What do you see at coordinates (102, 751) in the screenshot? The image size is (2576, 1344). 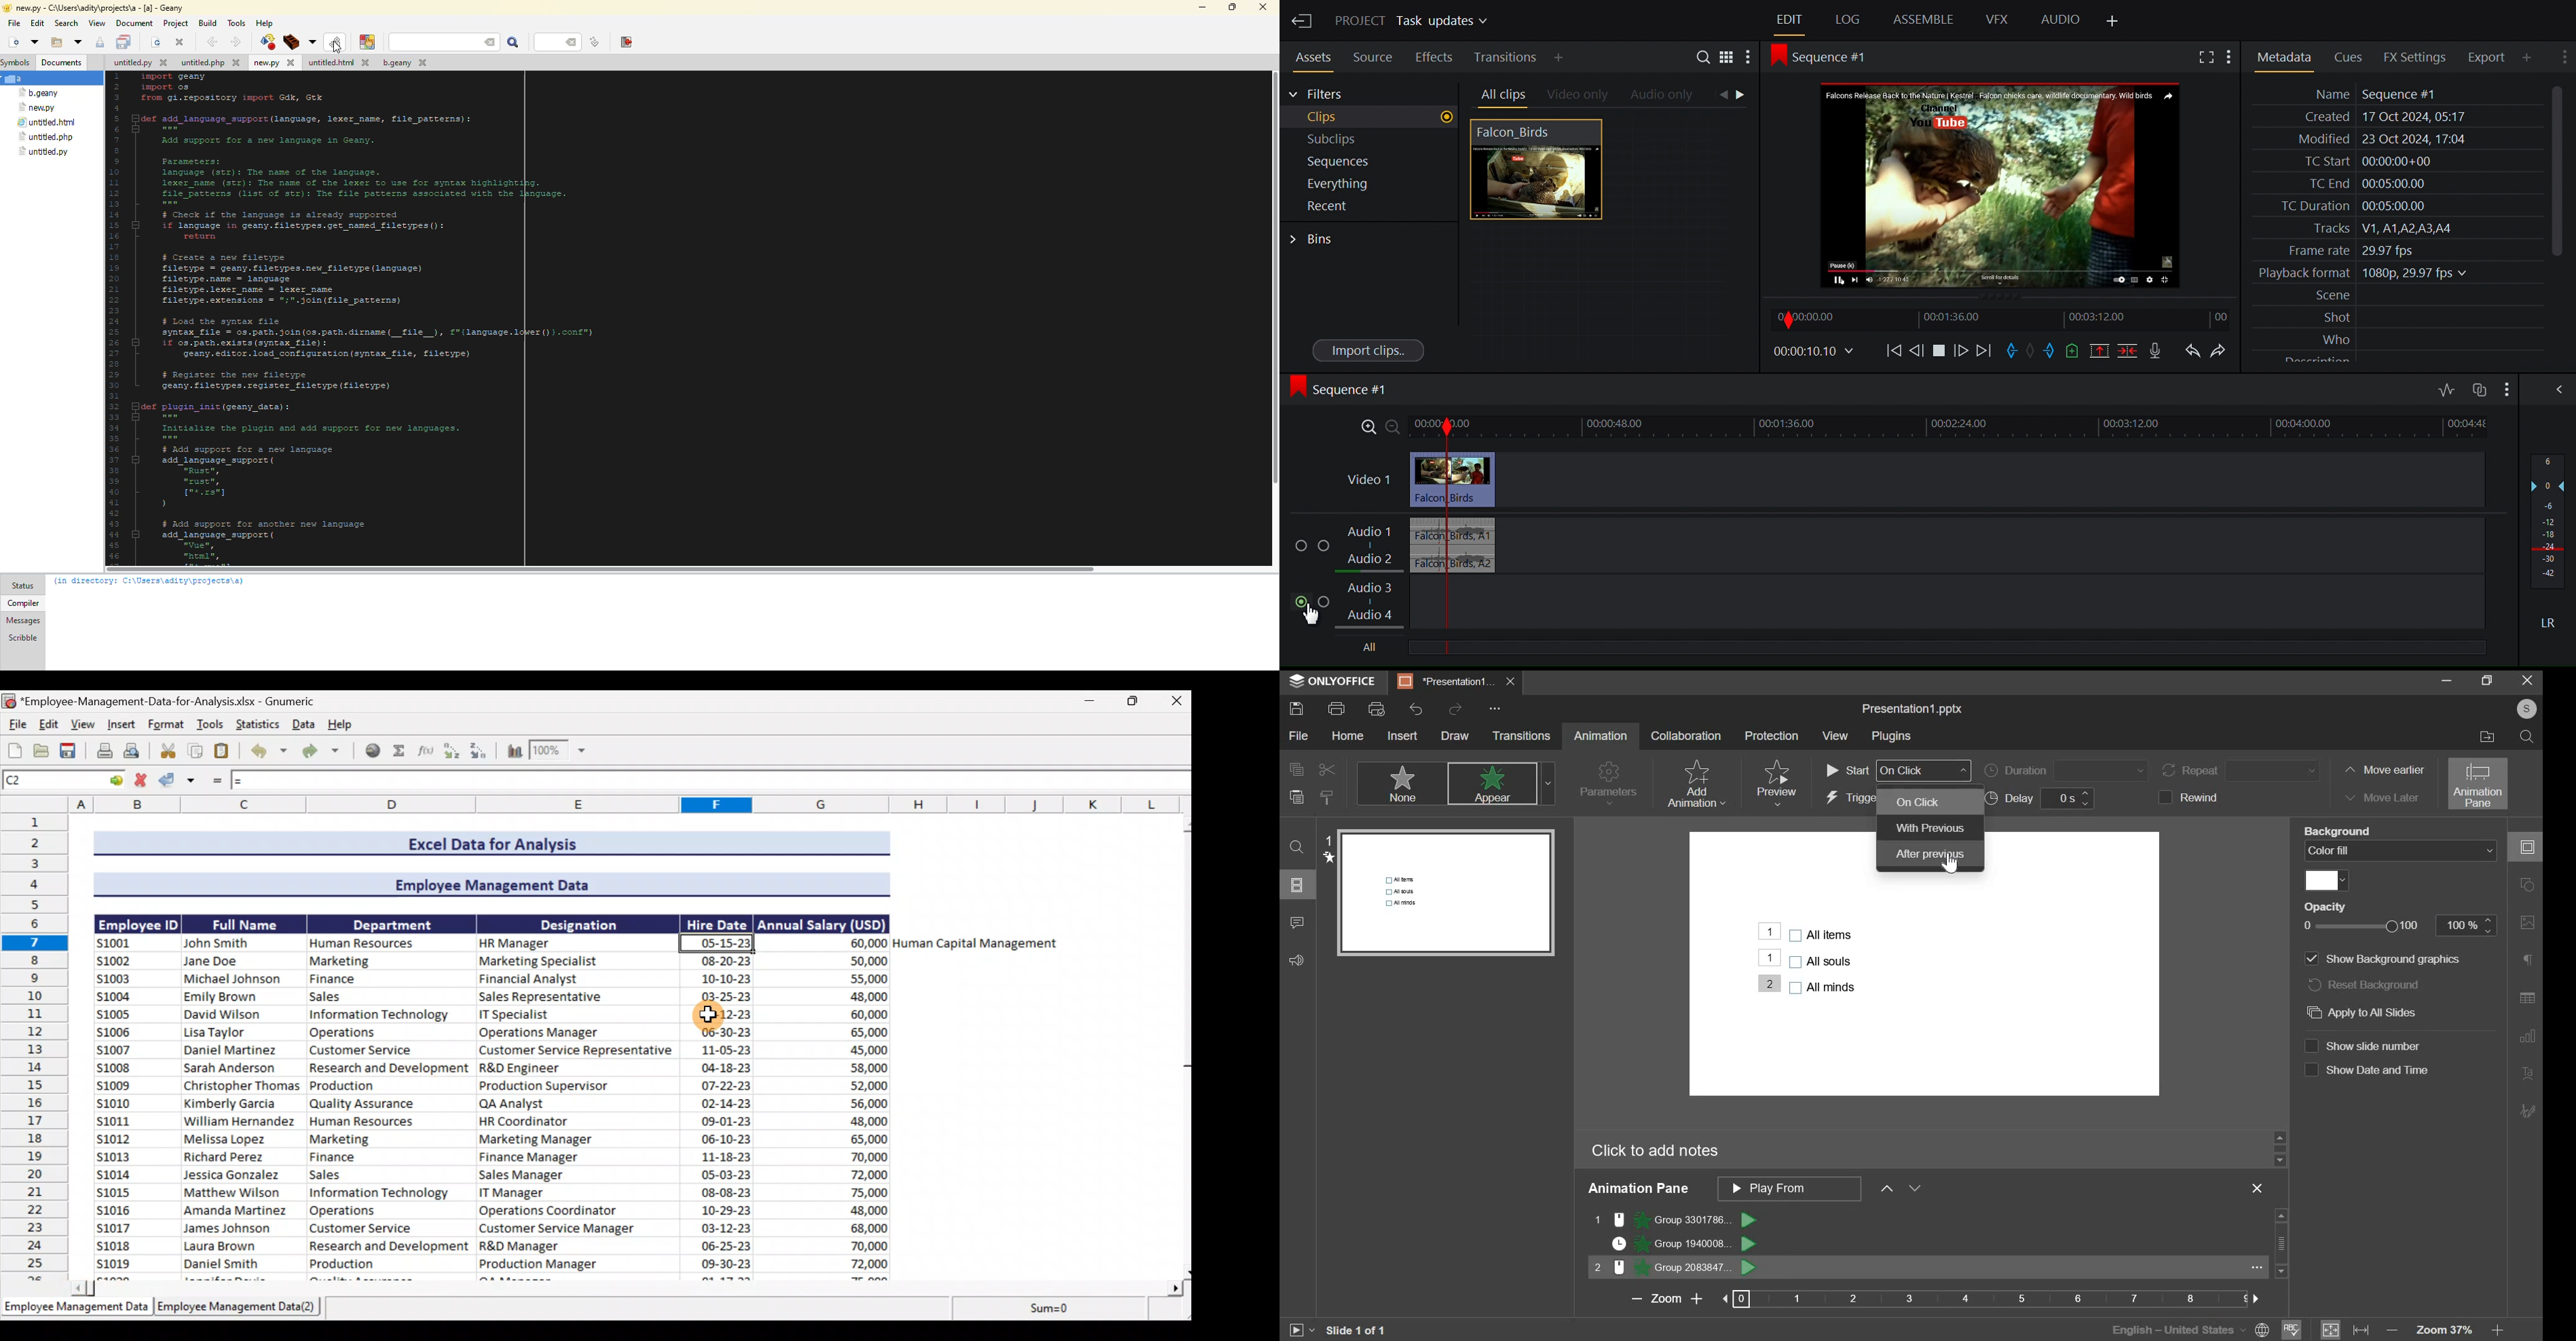 I see `Print the current file` at bounding box center [102, 751].